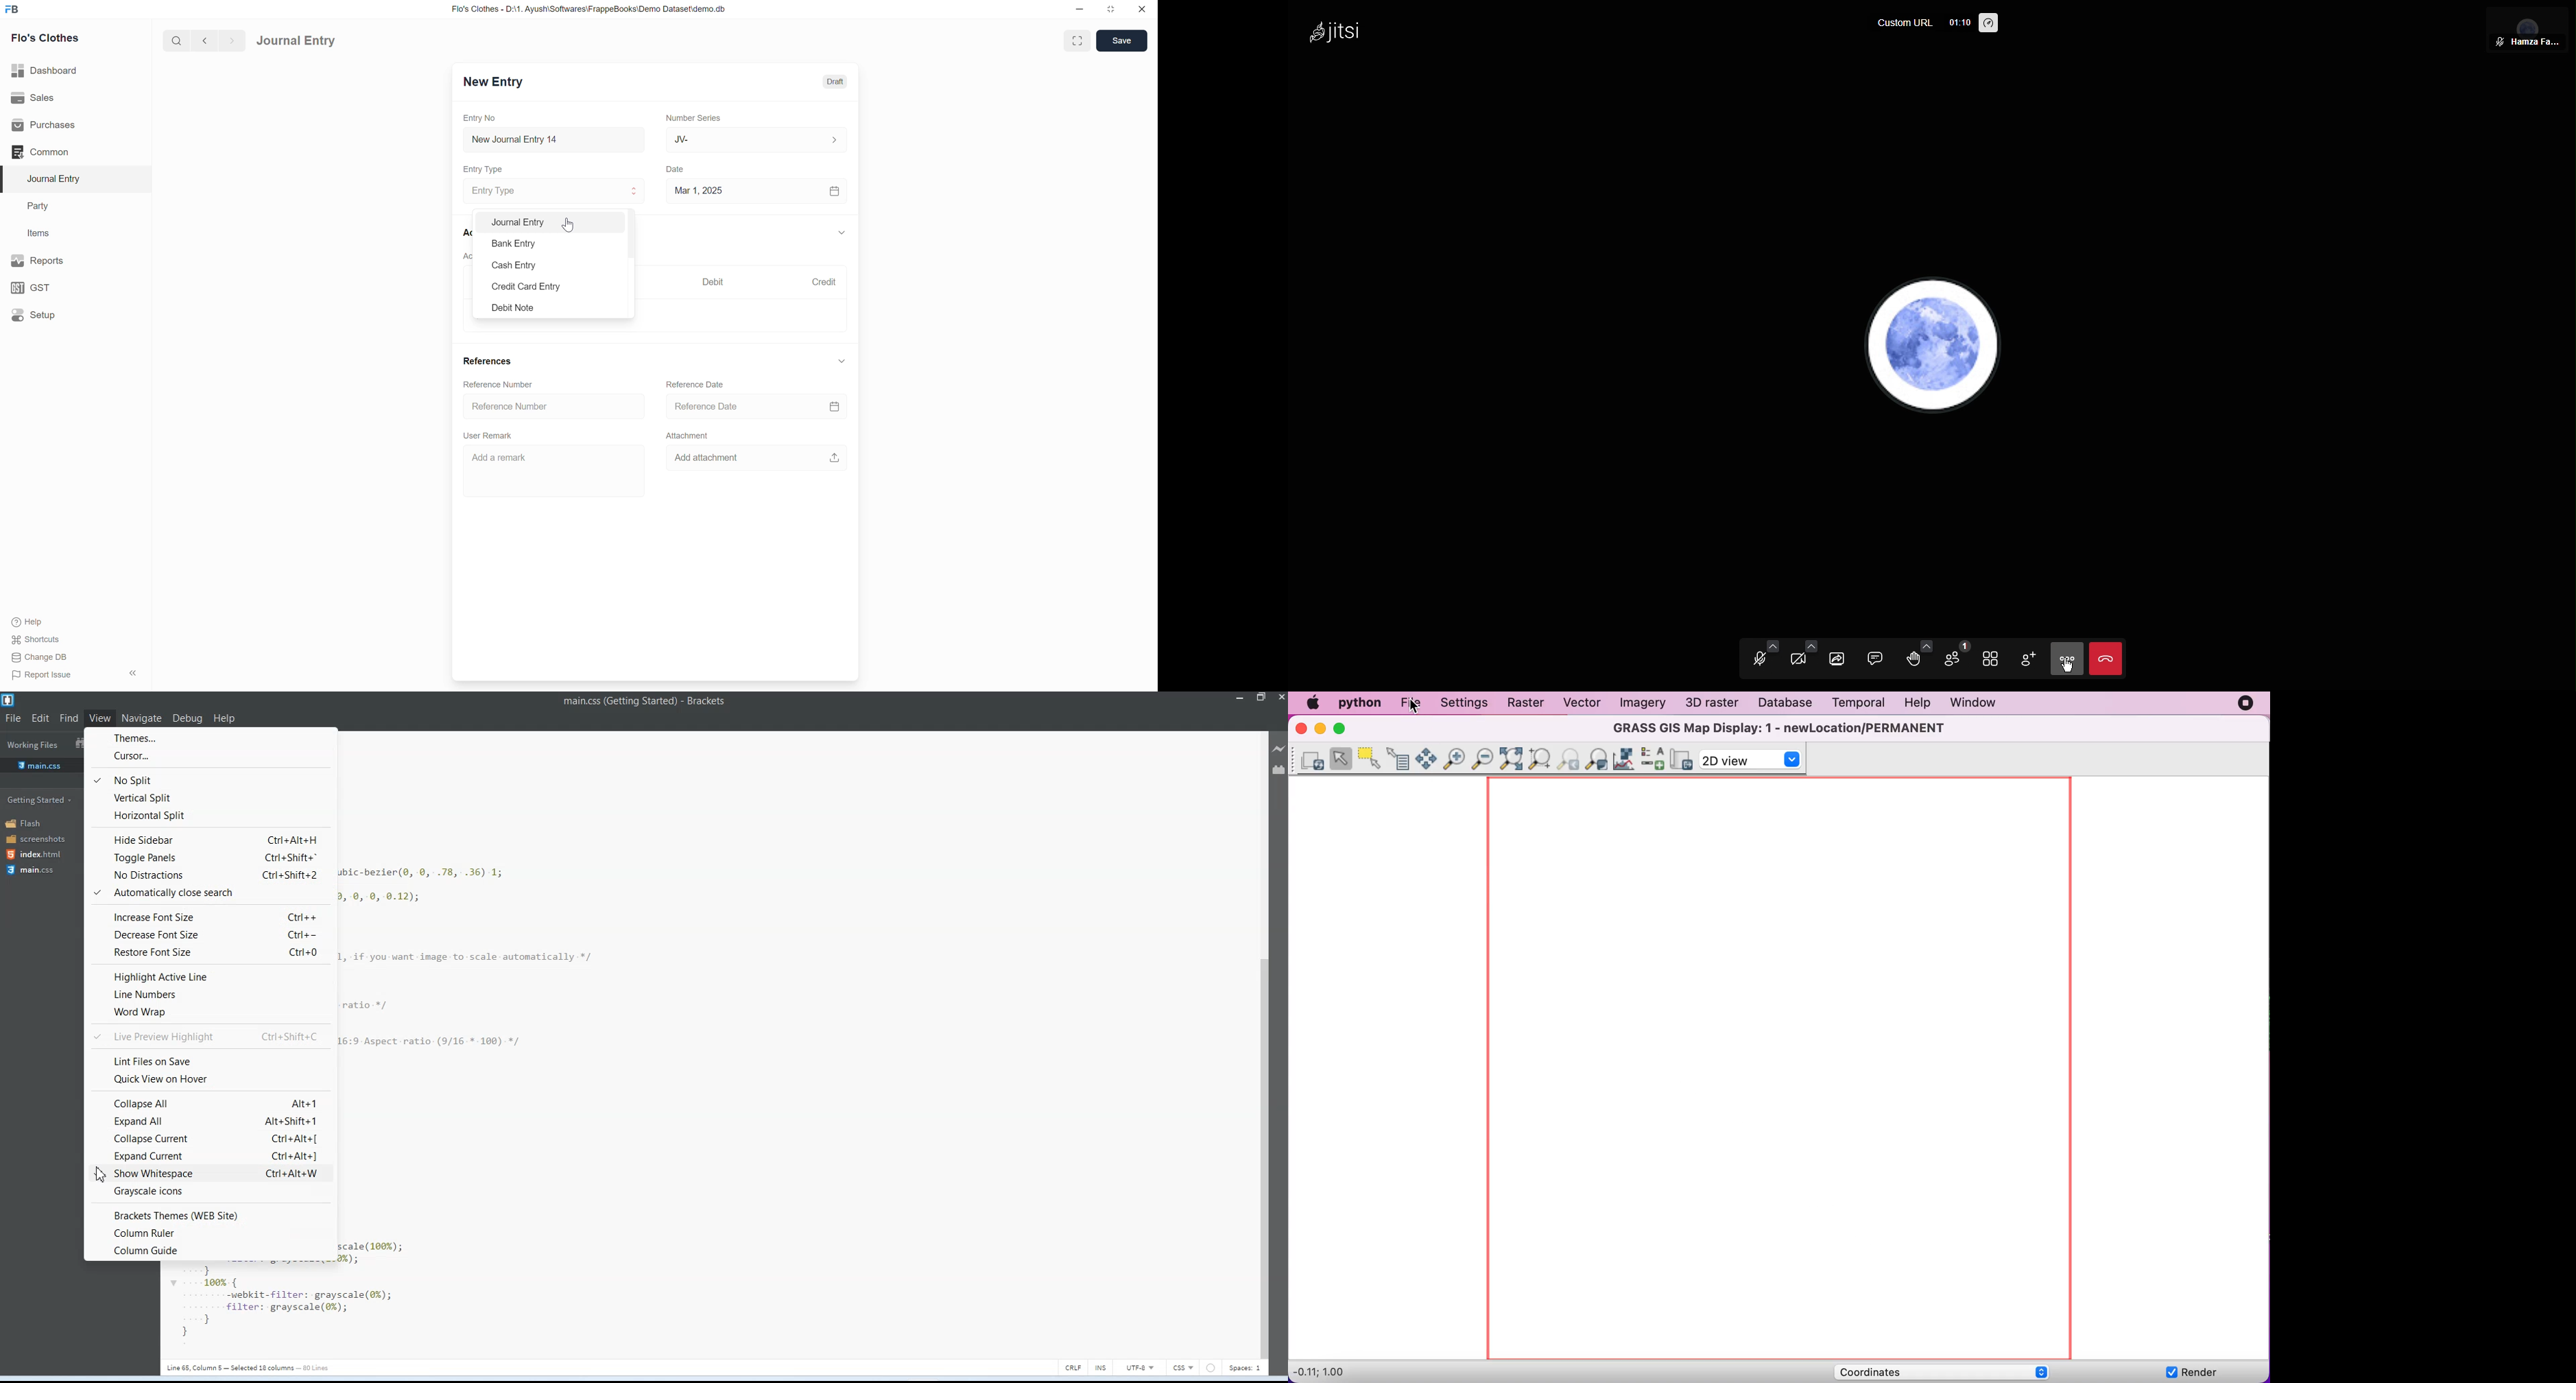 The width and height of the screenshot is (2576, 1400). Describe the element at coordinates (1142, 9) in the screenshot. I see `close` at that location.